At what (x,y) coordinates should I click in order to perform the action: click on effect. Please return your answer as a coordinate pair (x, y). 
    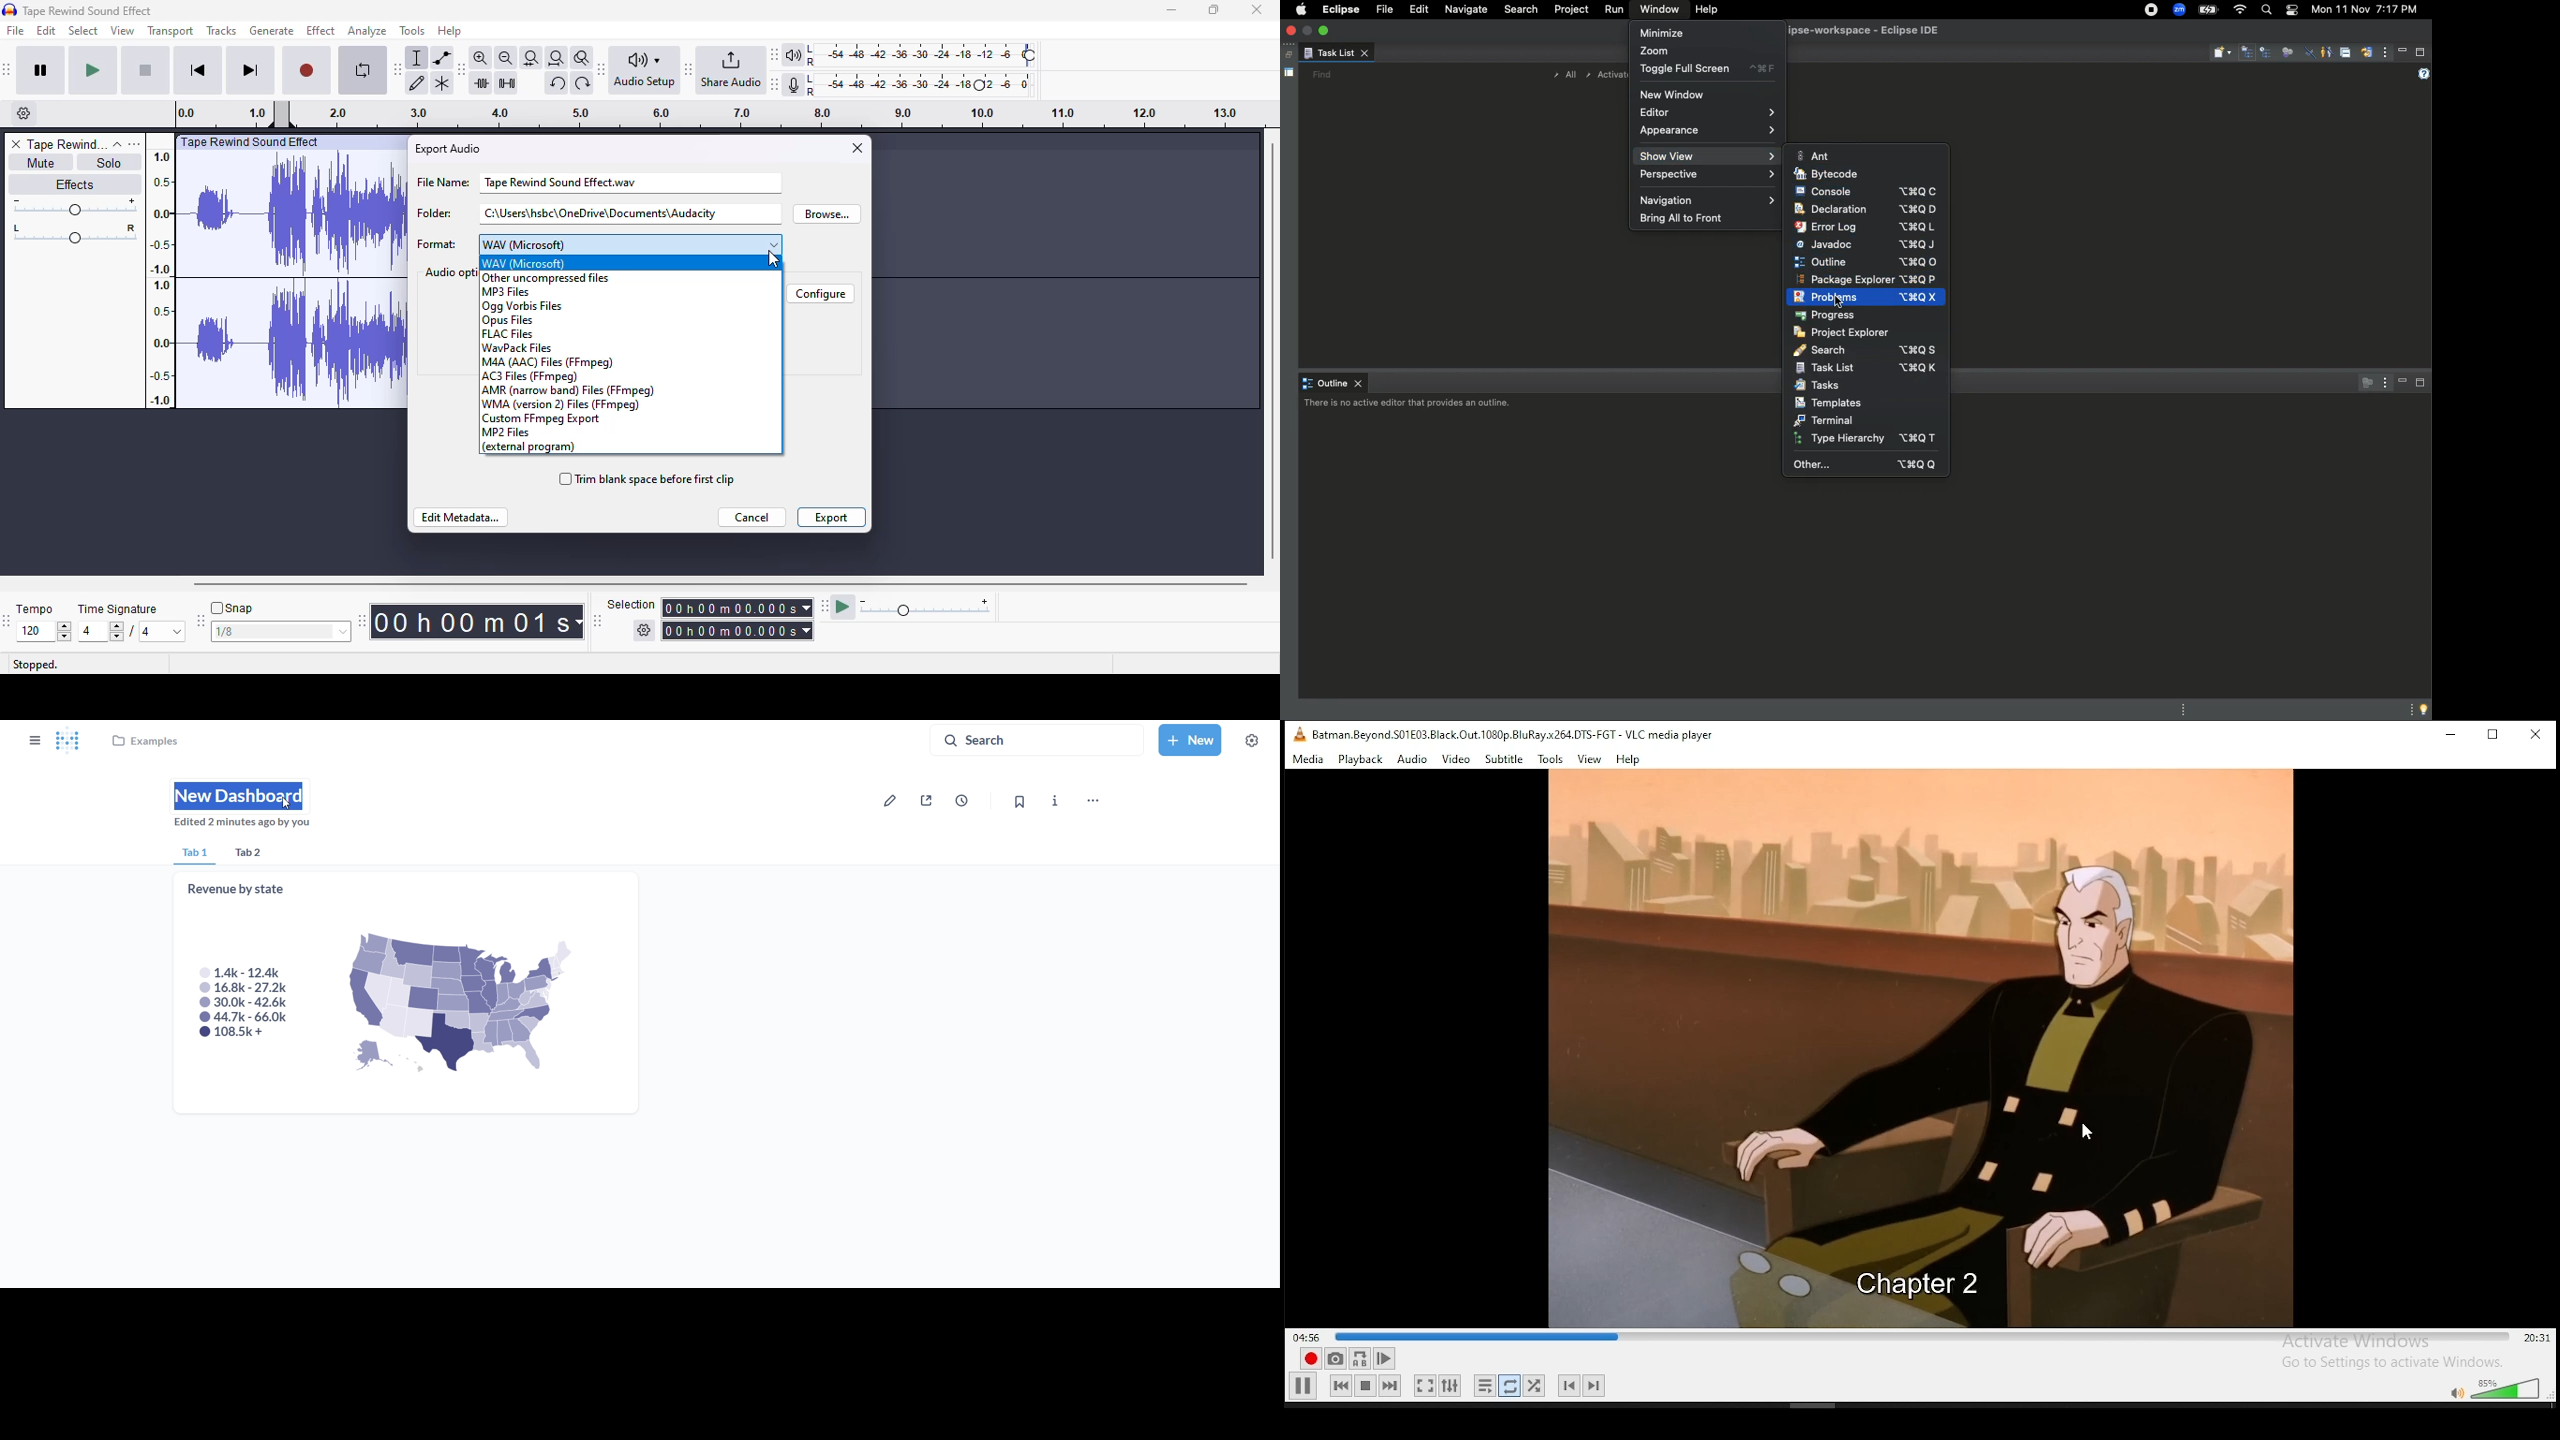
    Looking at the image, I should click on (320, 30).